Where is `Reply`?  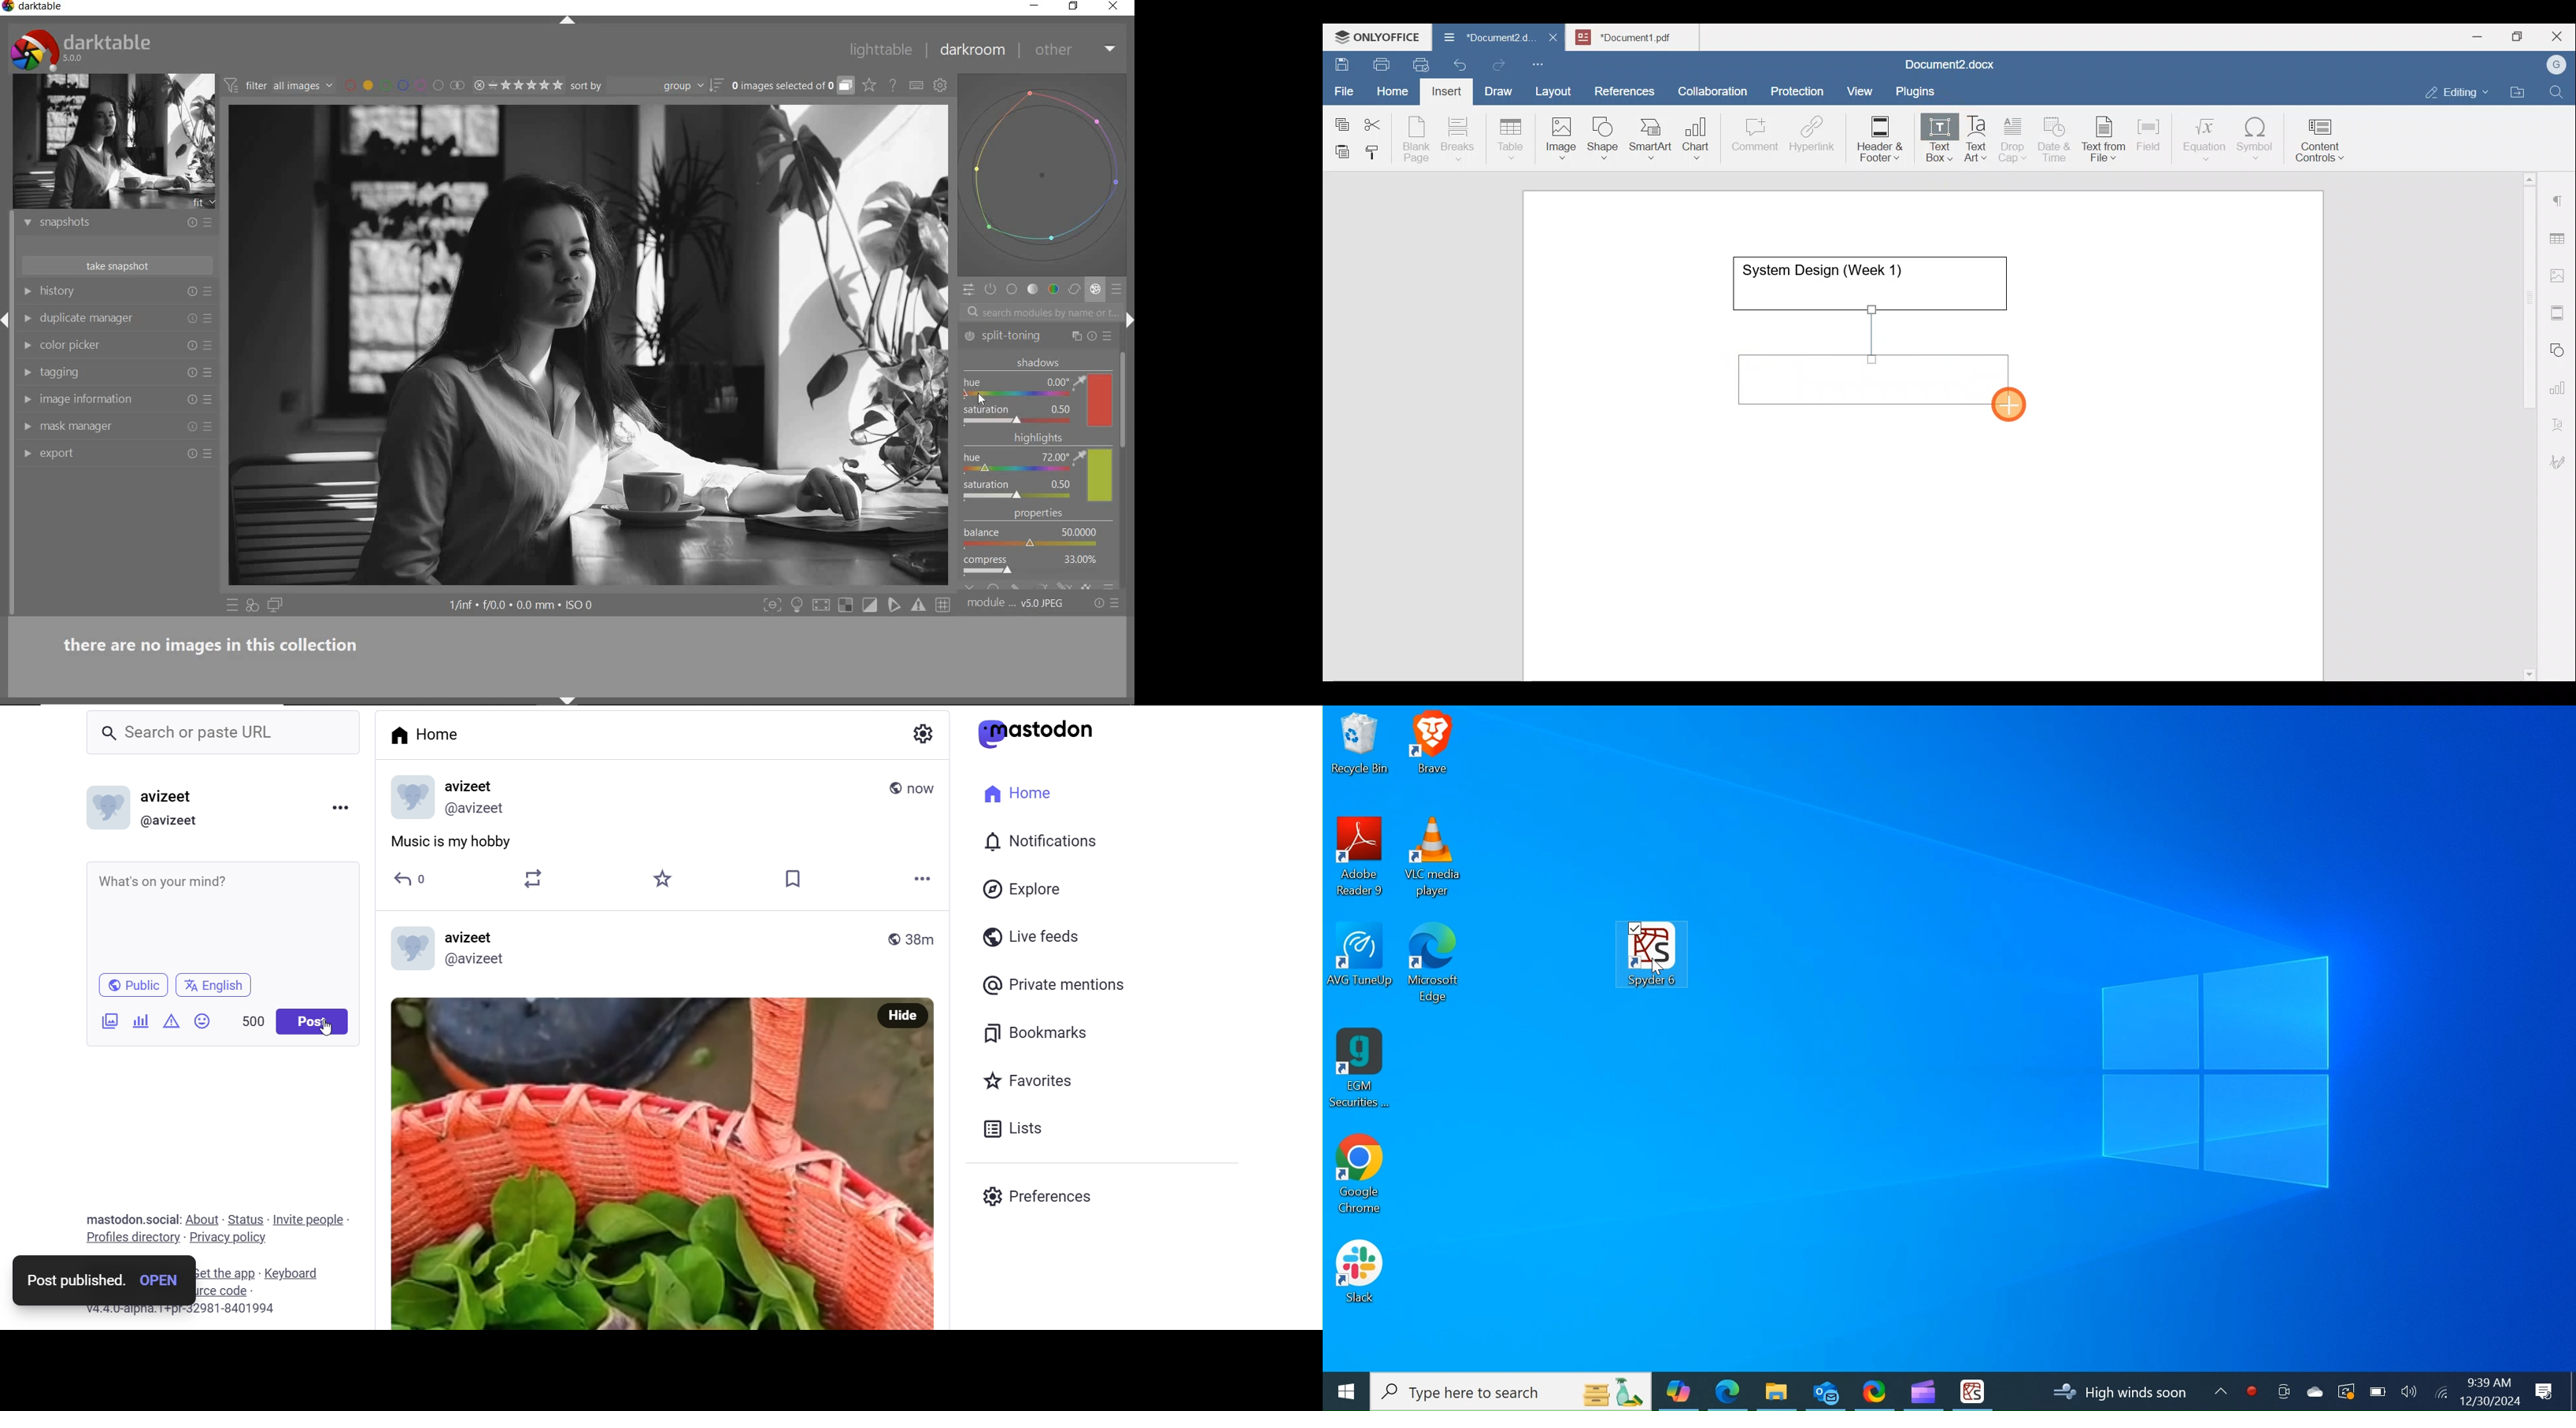 Reply is located at coordinates (408, 878).